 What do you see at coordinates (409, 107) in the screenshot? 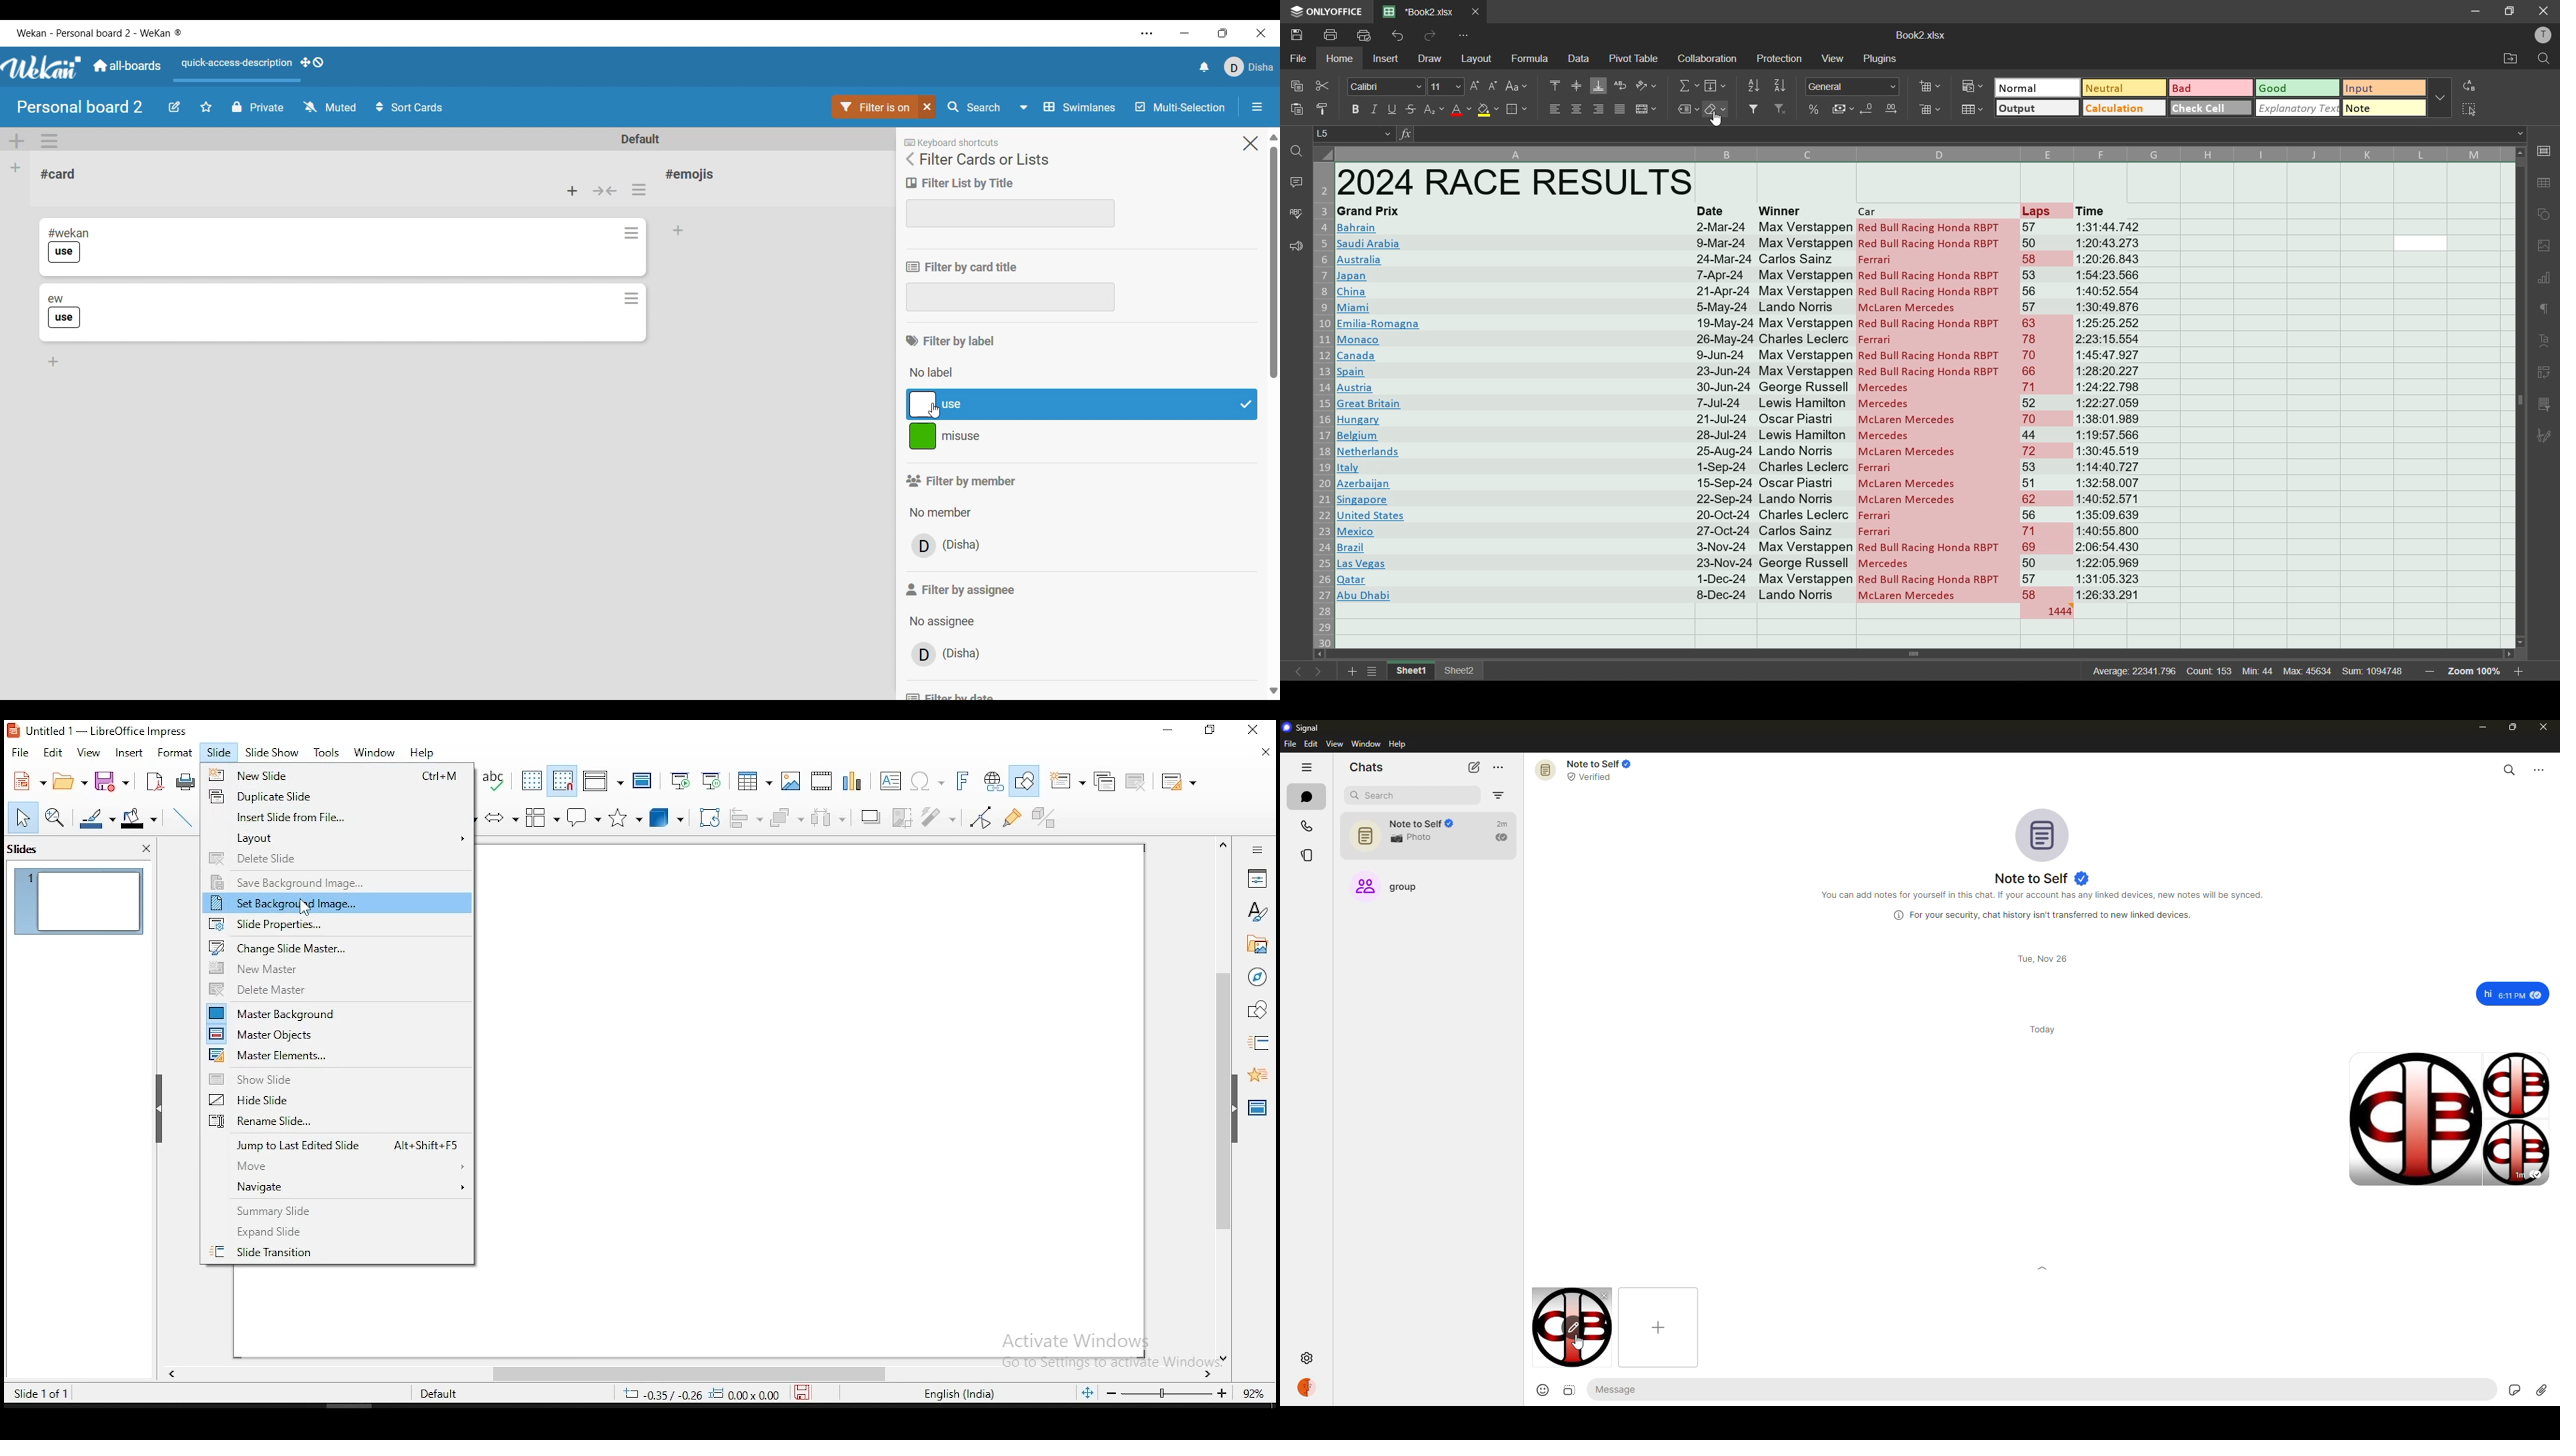
I see `Sort card options` at bounding box center [409, 107].